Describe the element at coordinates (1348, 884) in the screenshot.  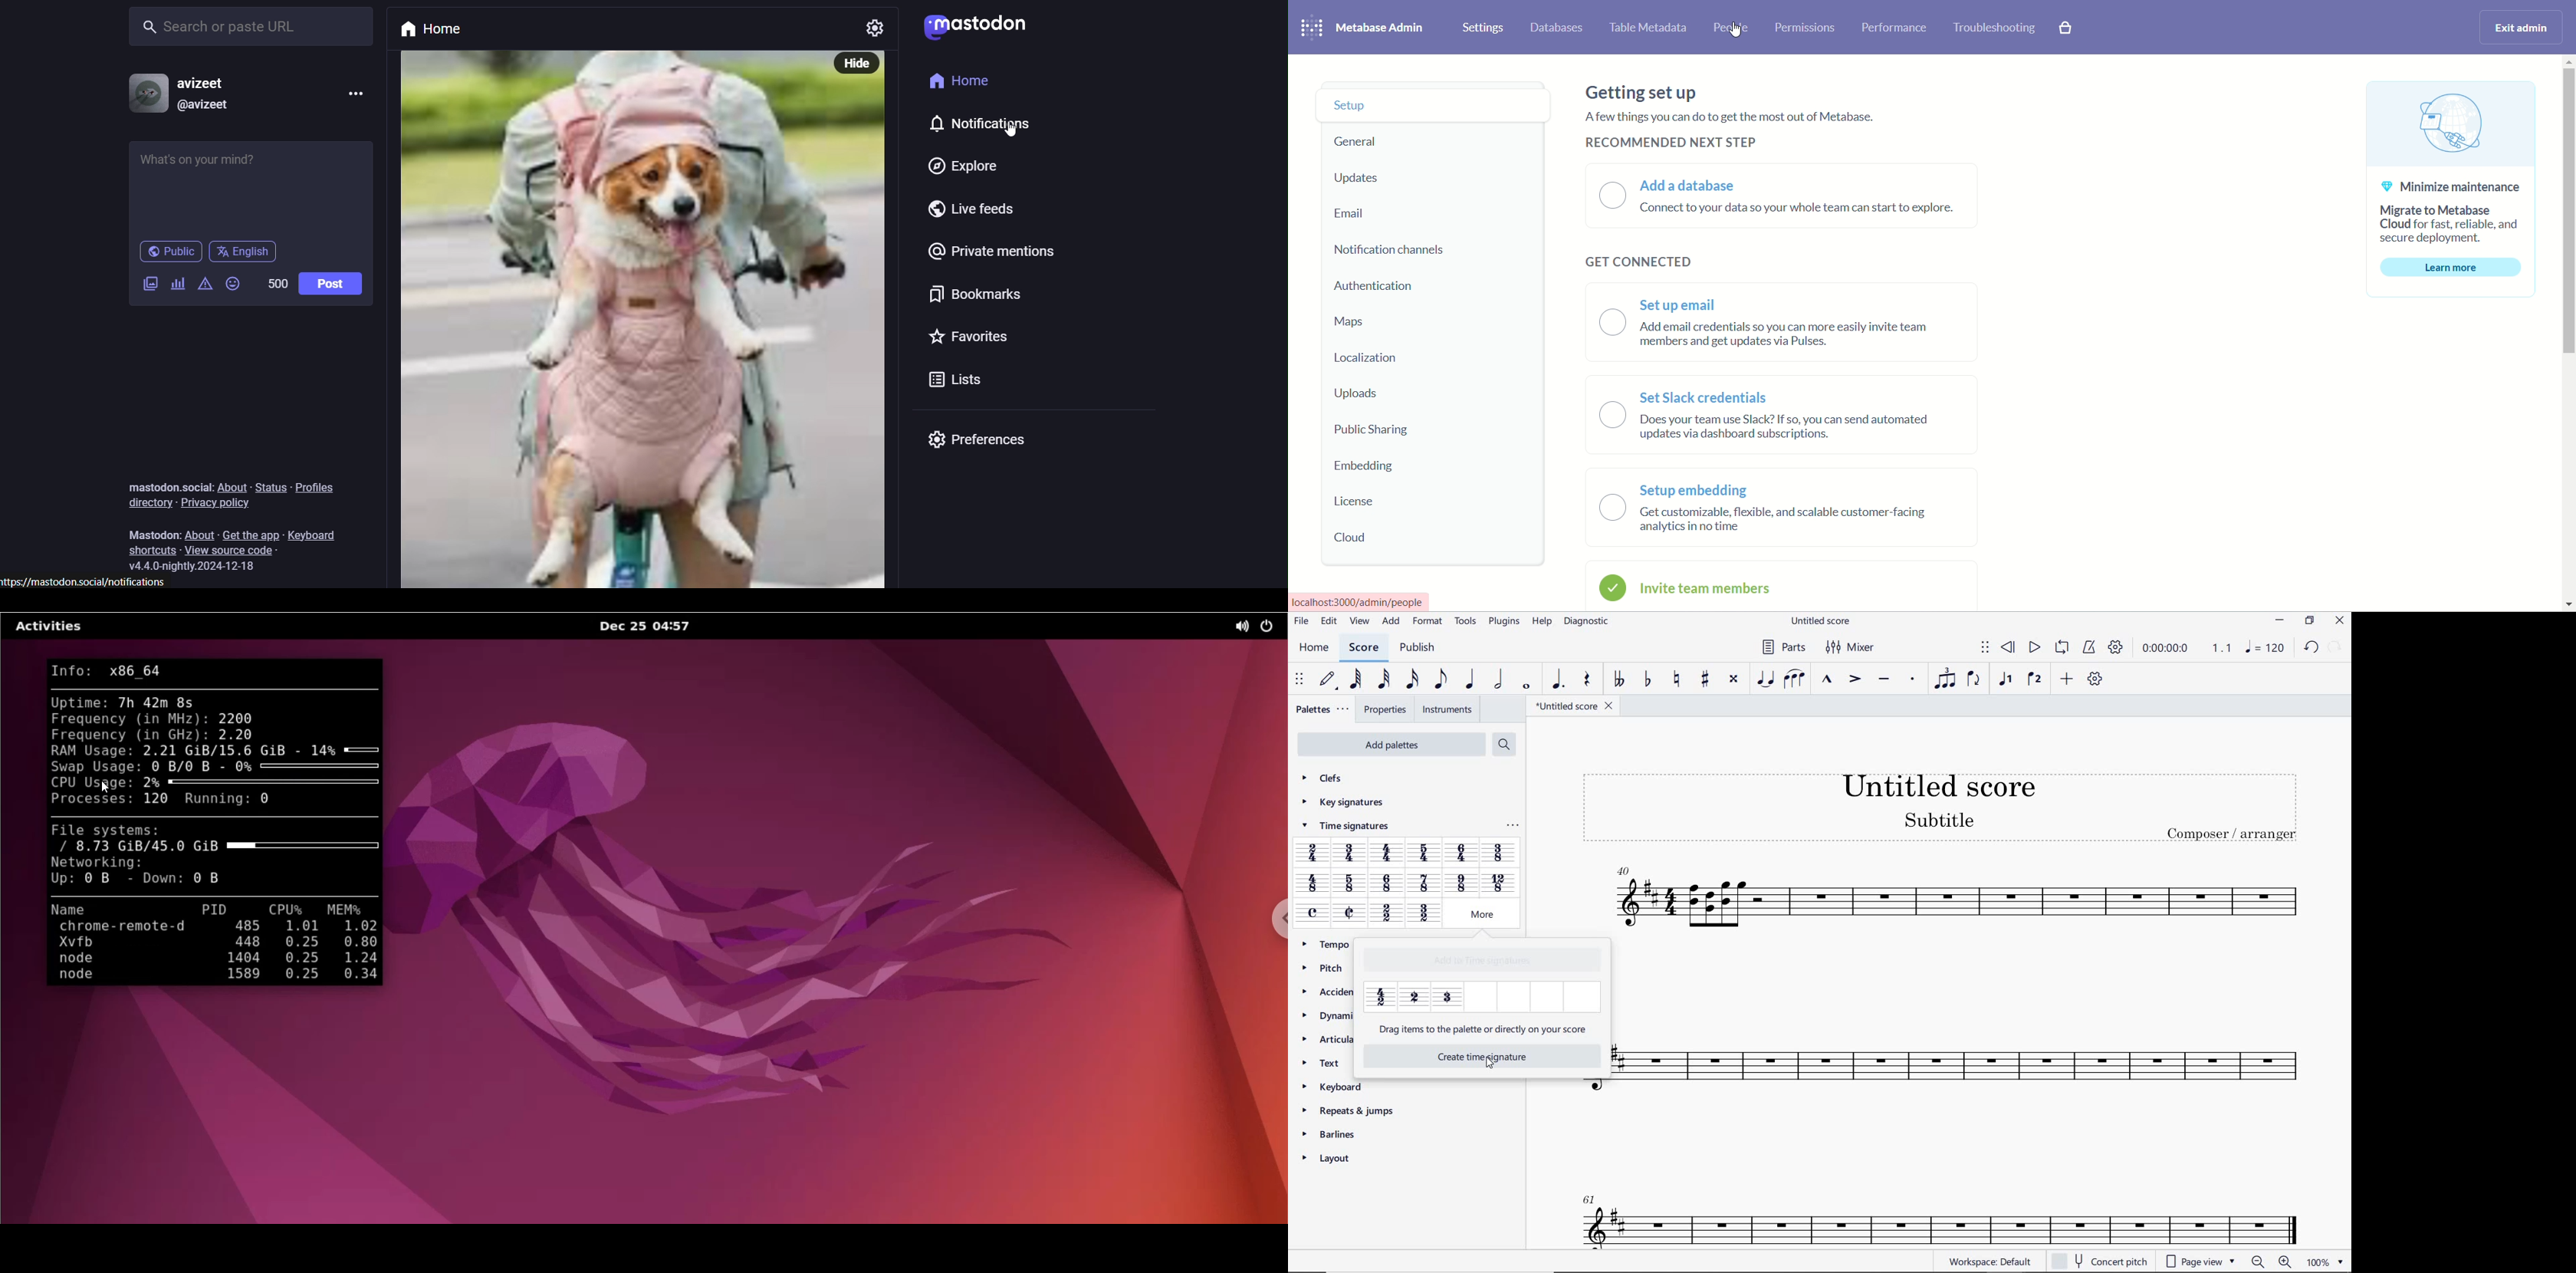
I see `5/8` at that location.